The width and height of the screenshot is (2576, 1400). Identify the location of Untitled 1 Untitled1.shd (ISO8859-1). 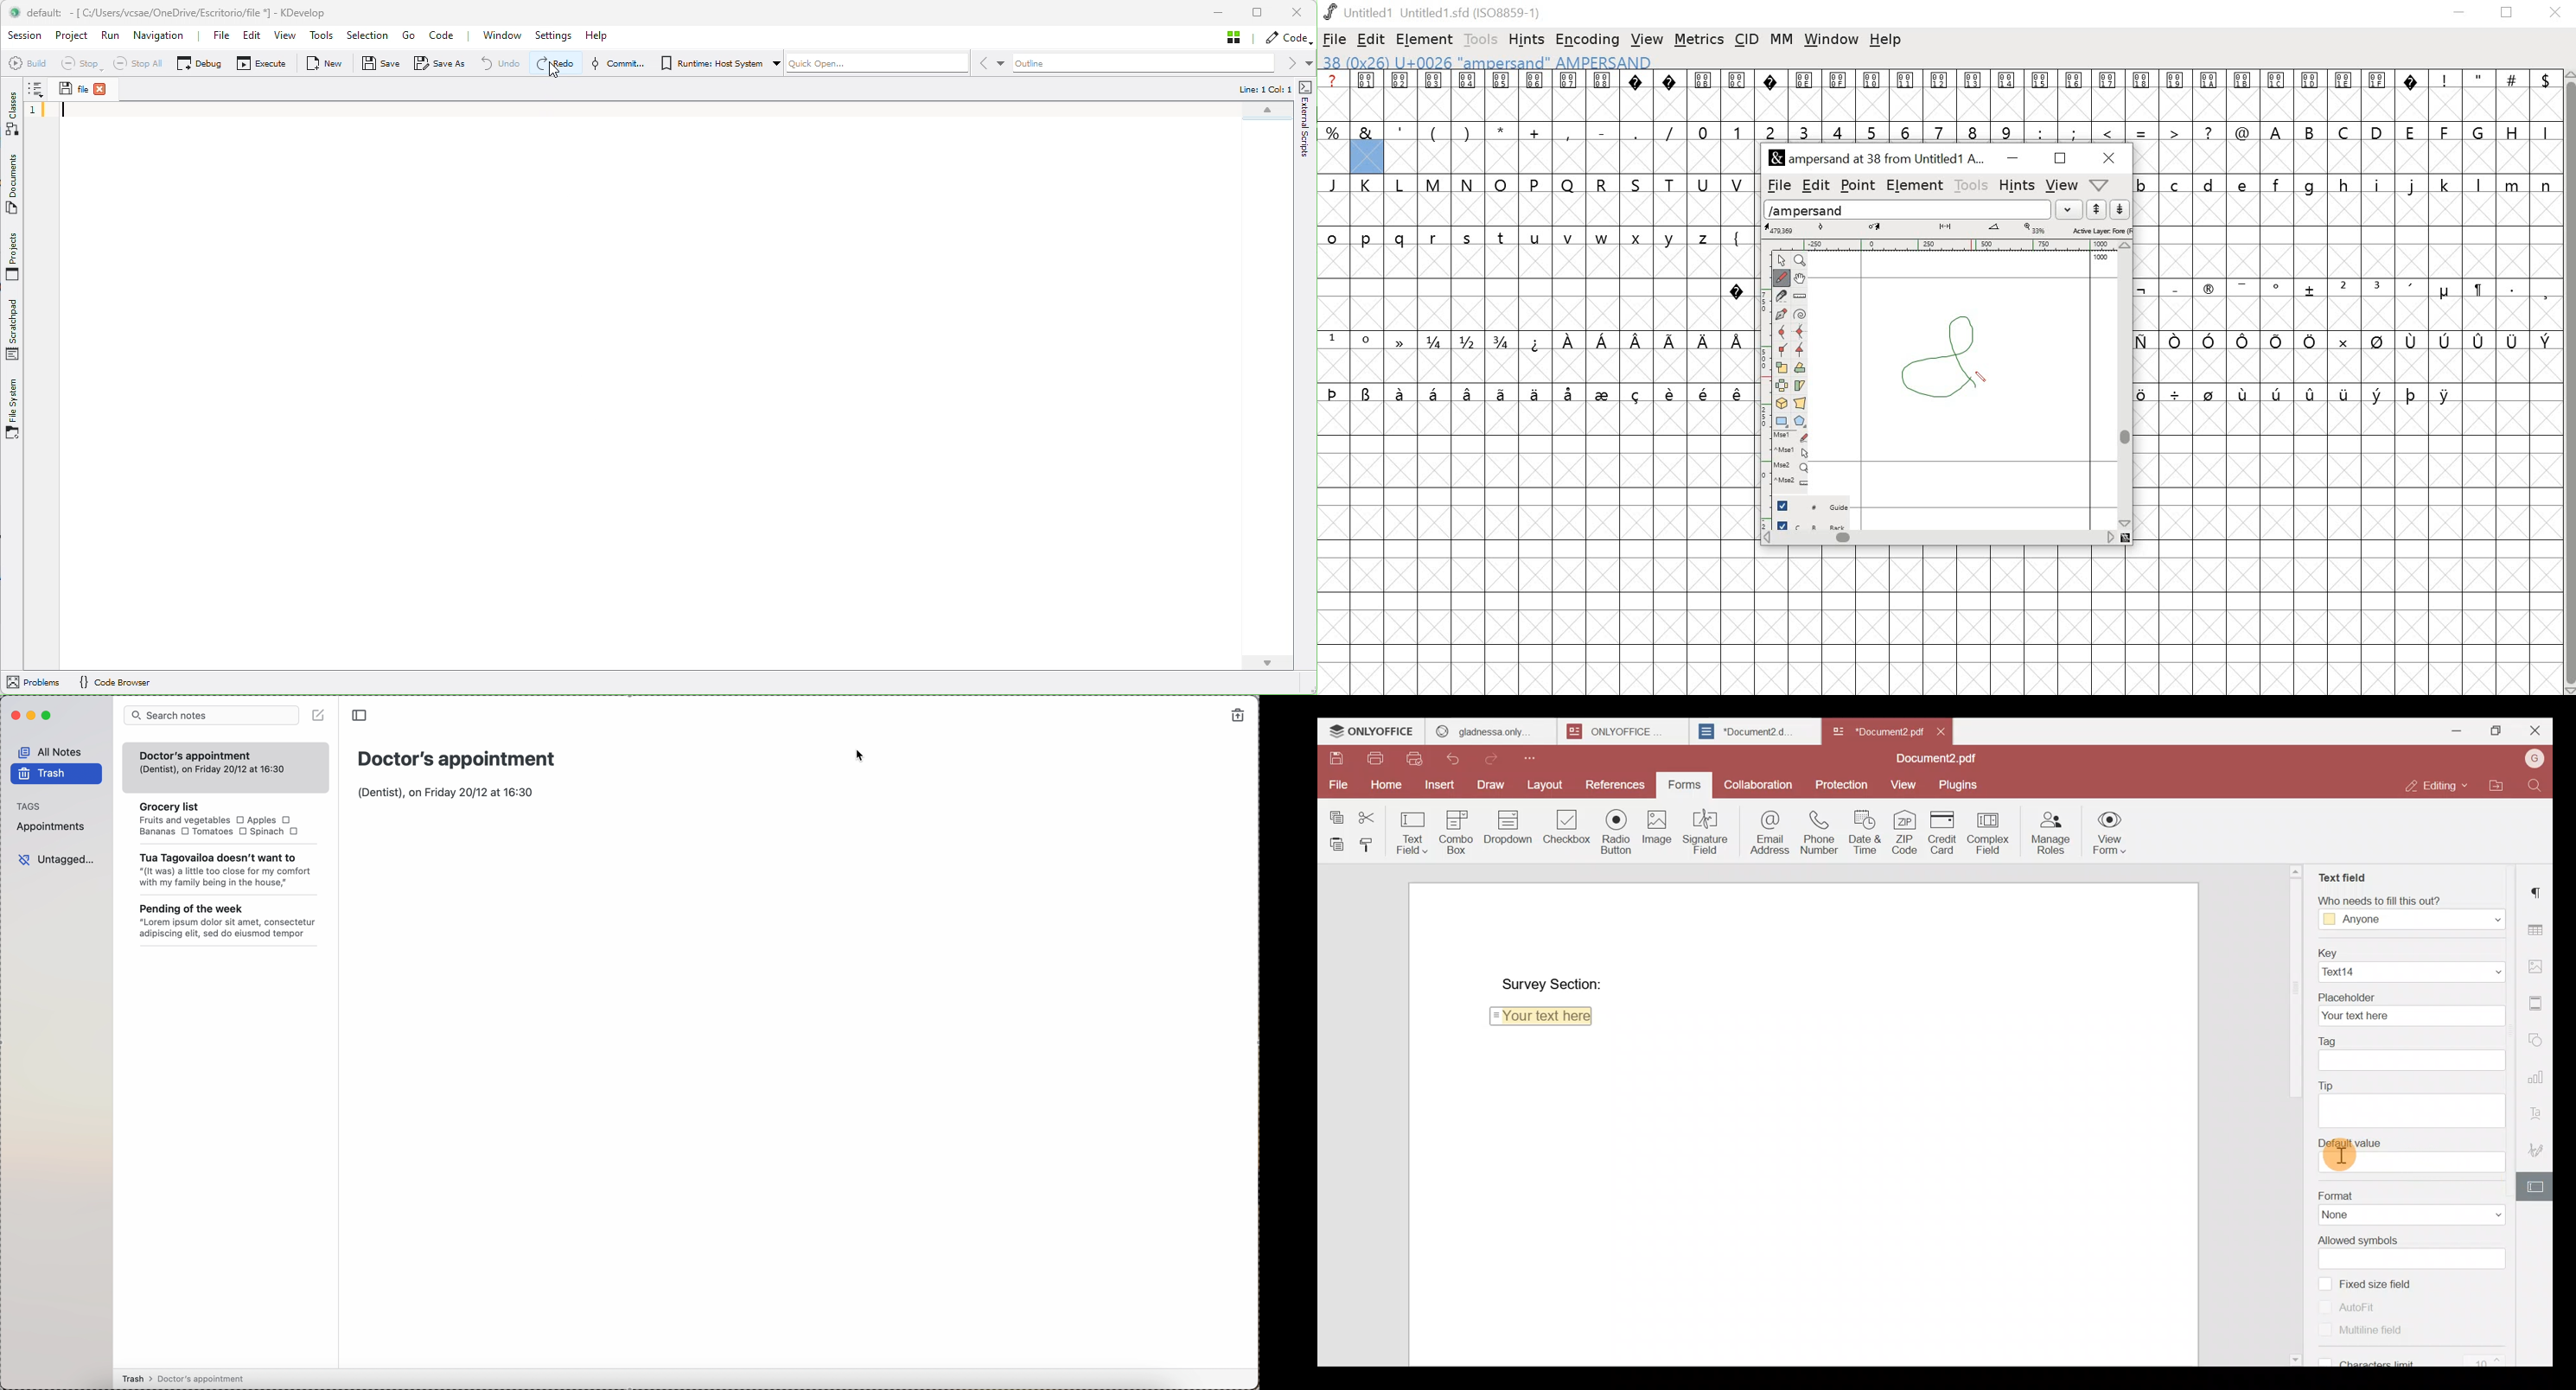
(1431, 11).